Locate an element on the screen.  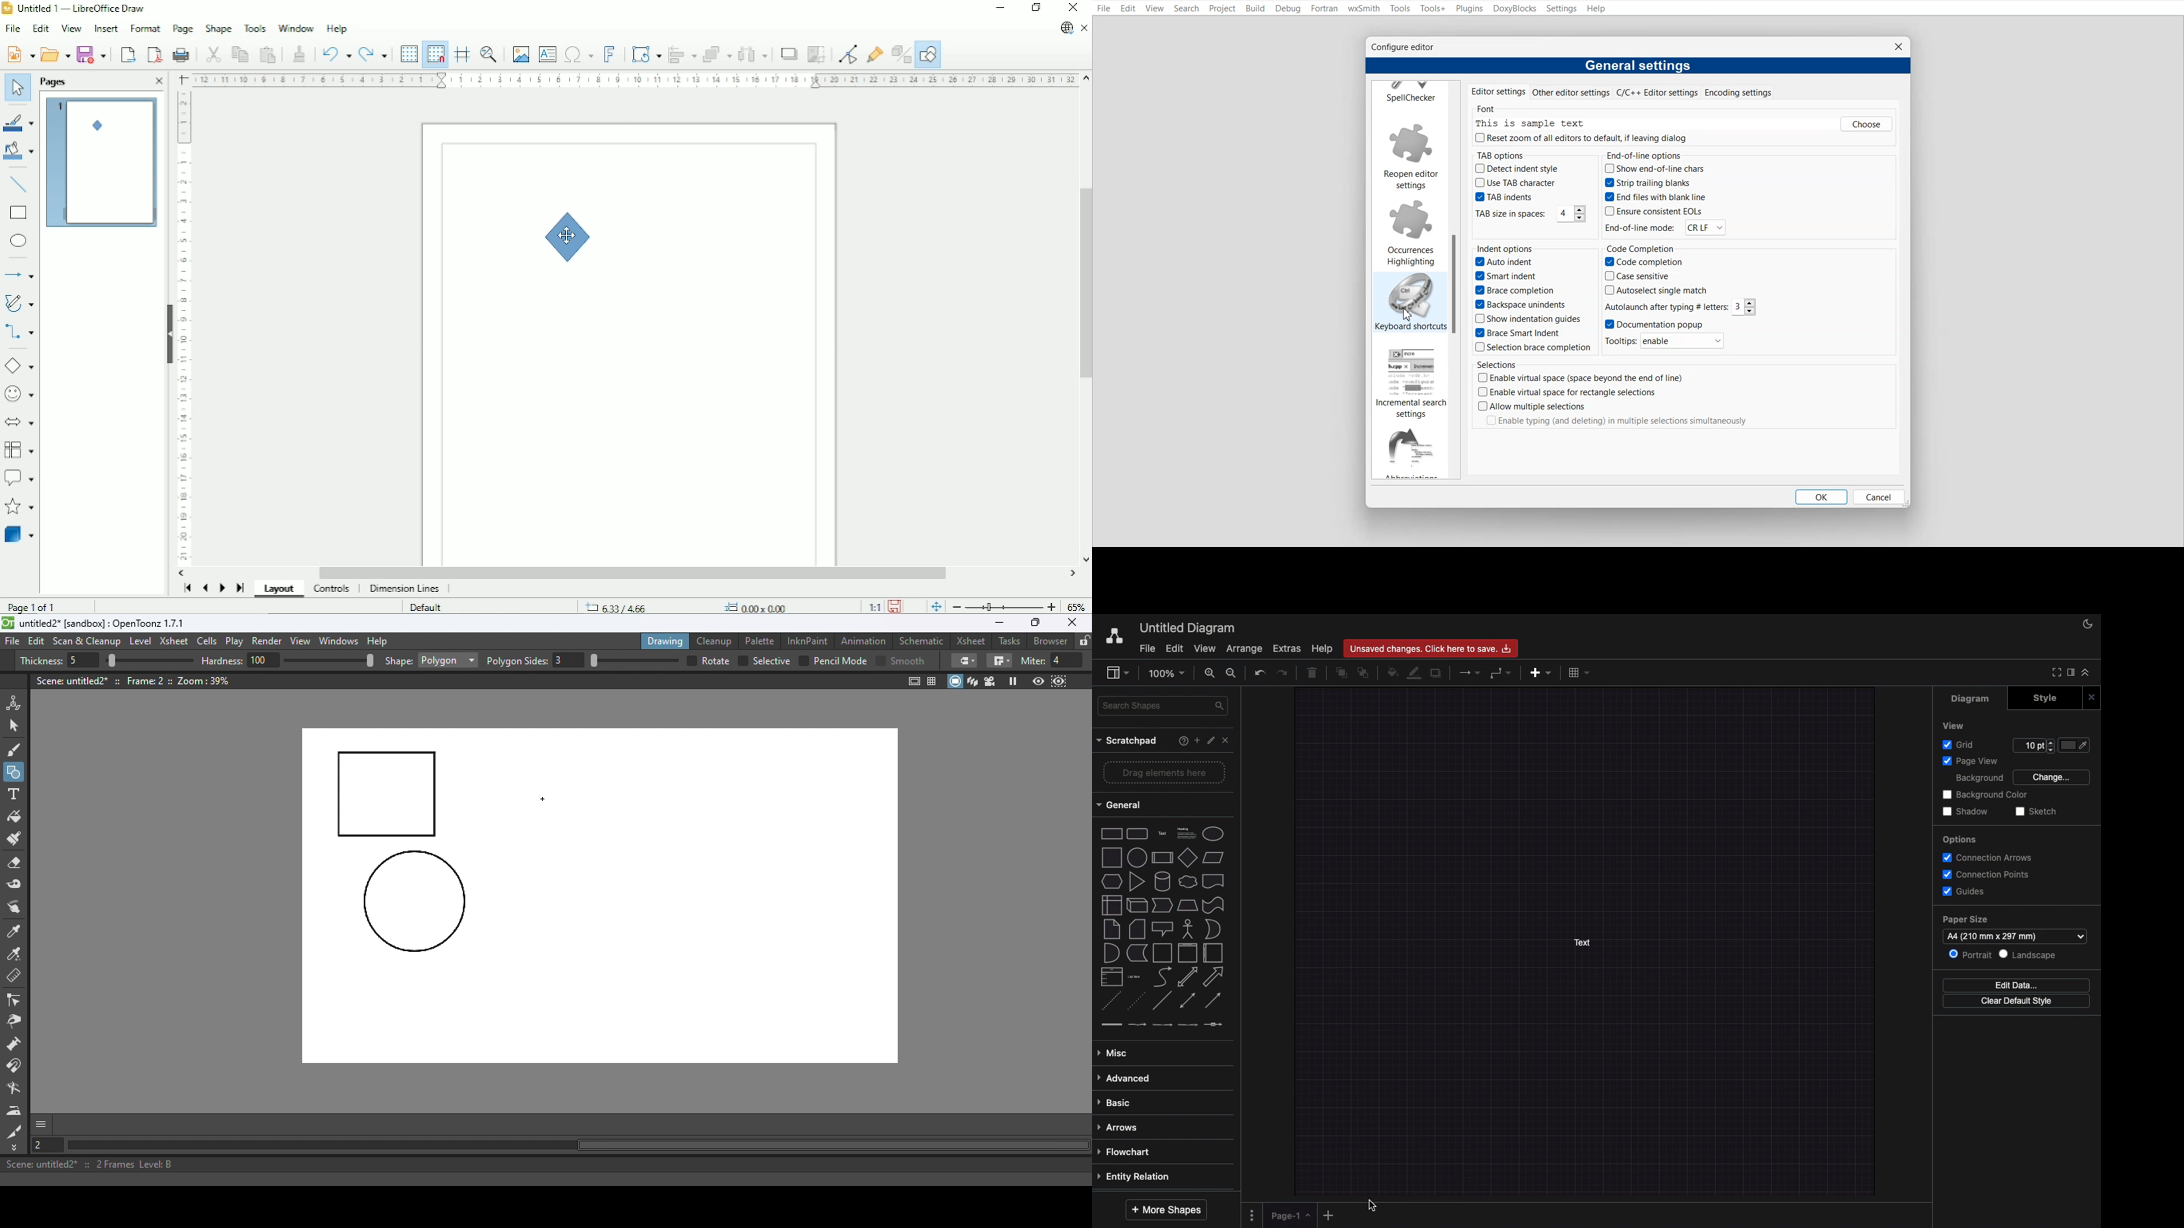
Shadow is located at coordinates (788, 53).